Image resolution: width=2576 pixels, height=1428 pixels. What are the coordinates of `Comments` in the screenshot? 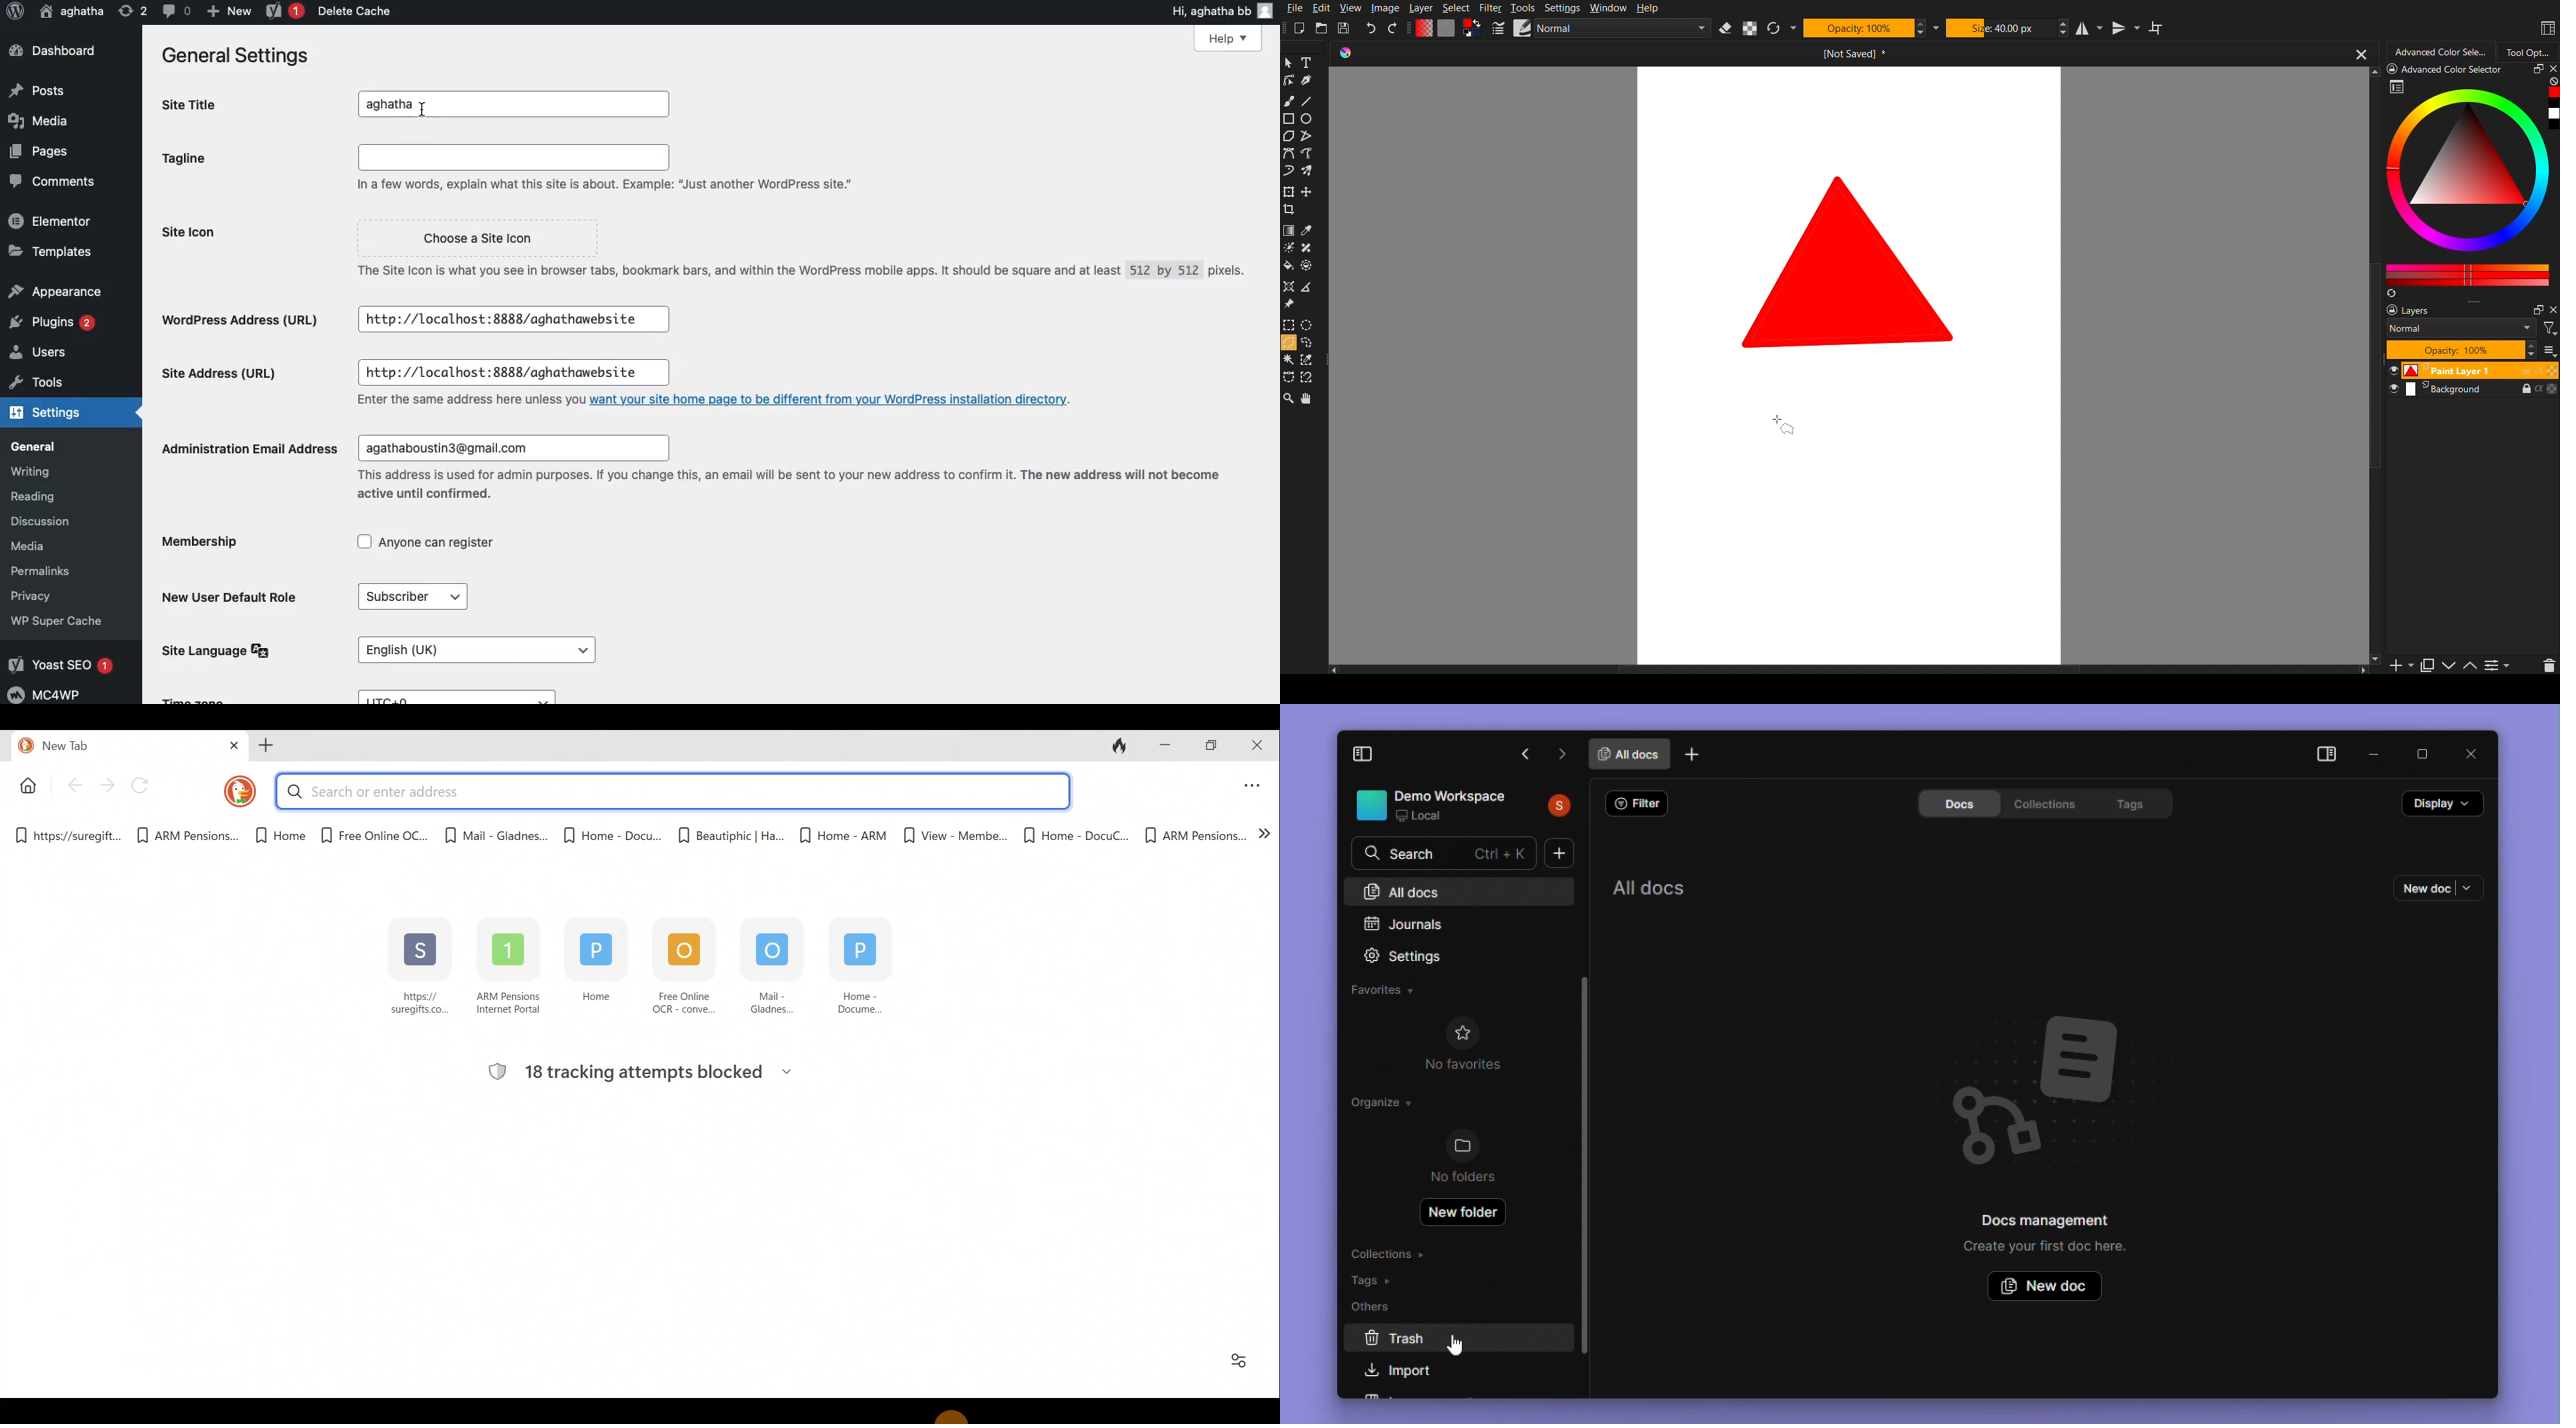 It's located at (49, 182).